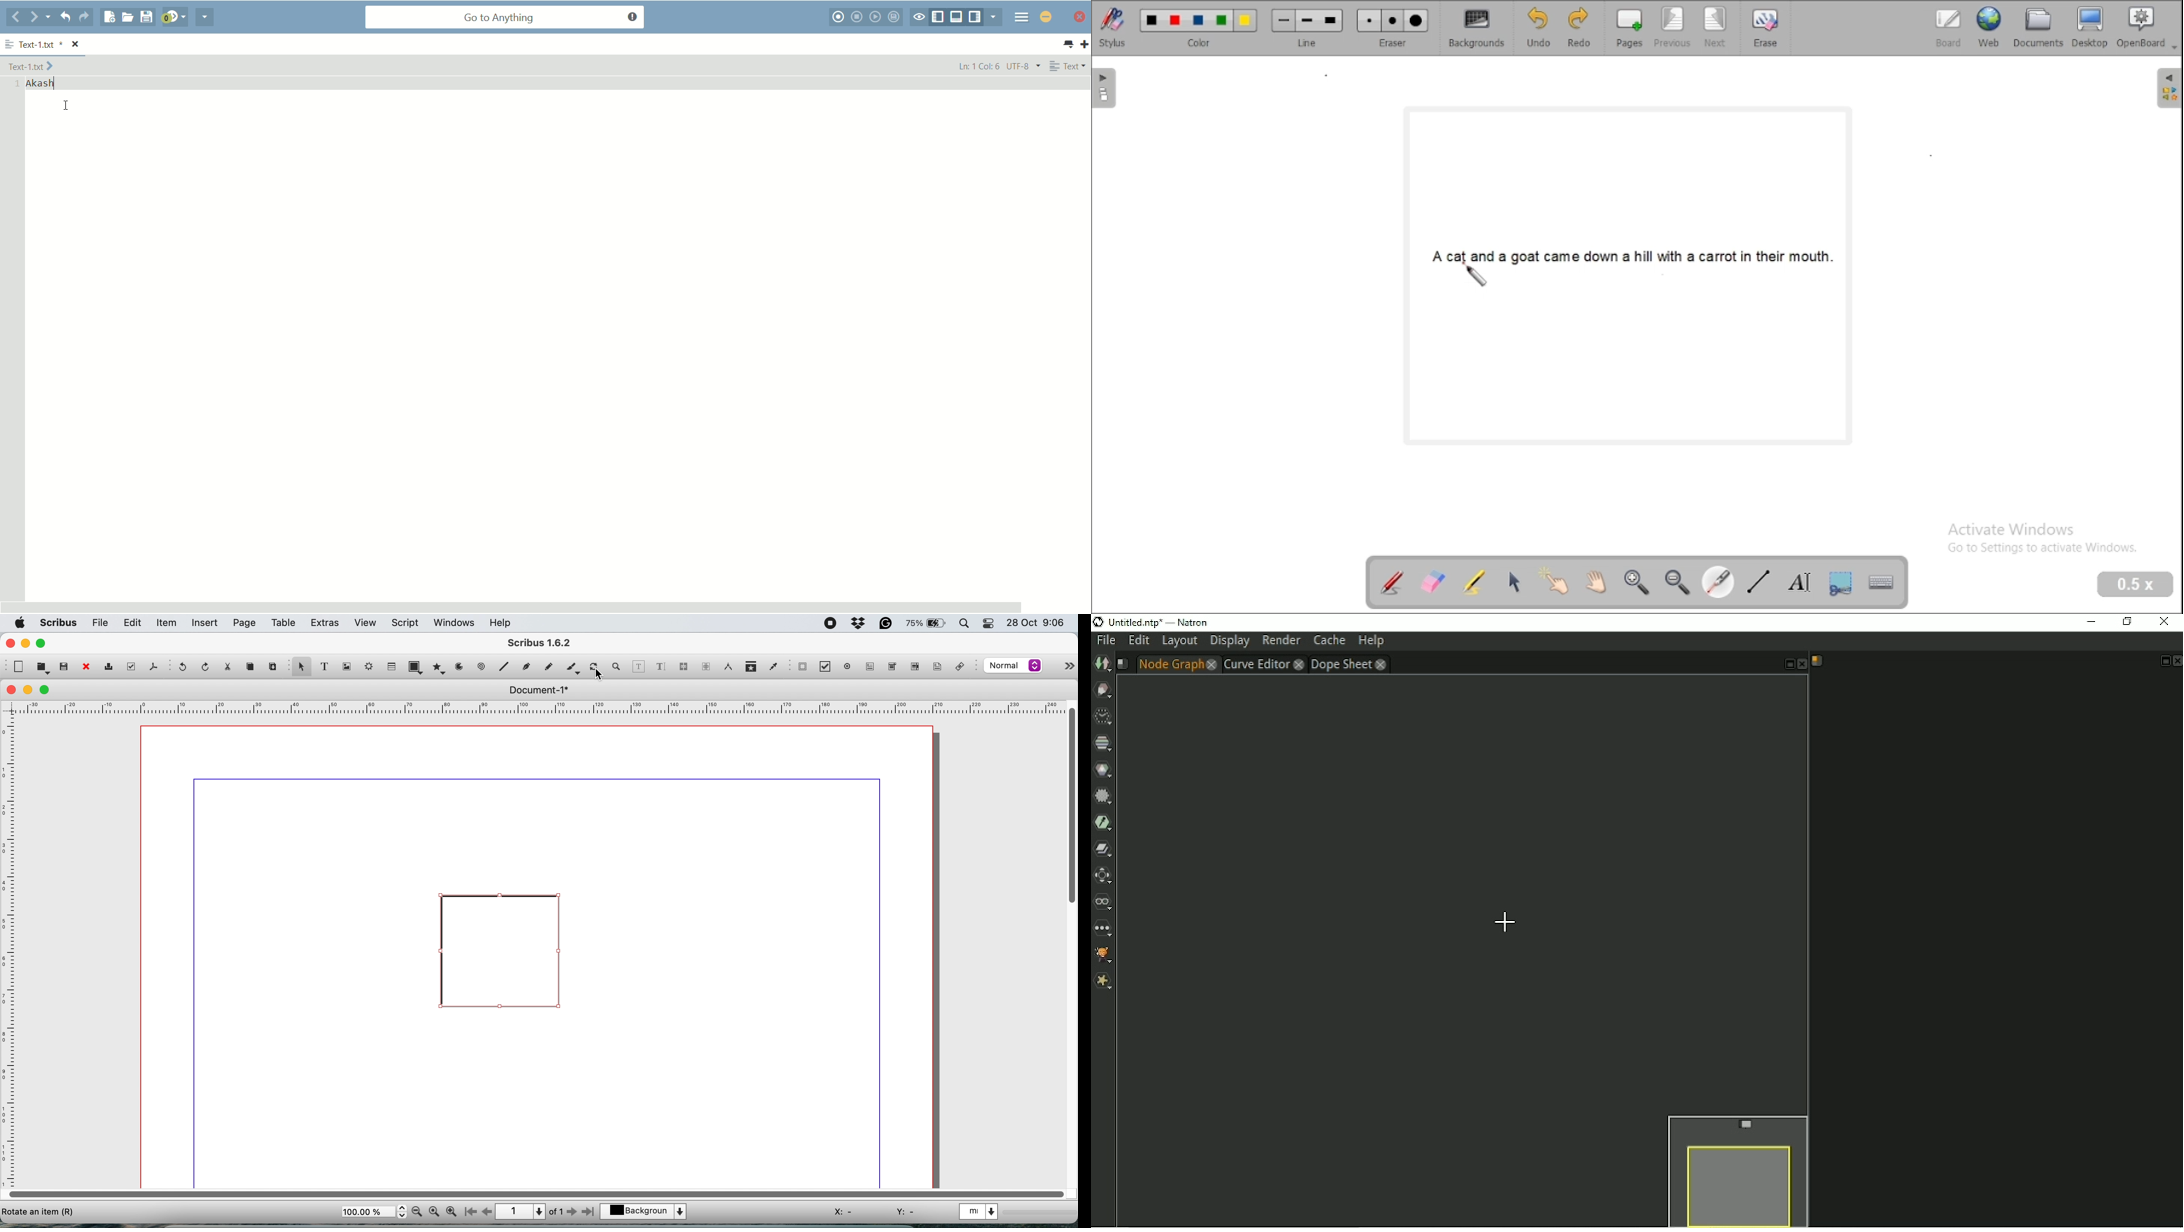  I want to click on redo, so click(207, 666).